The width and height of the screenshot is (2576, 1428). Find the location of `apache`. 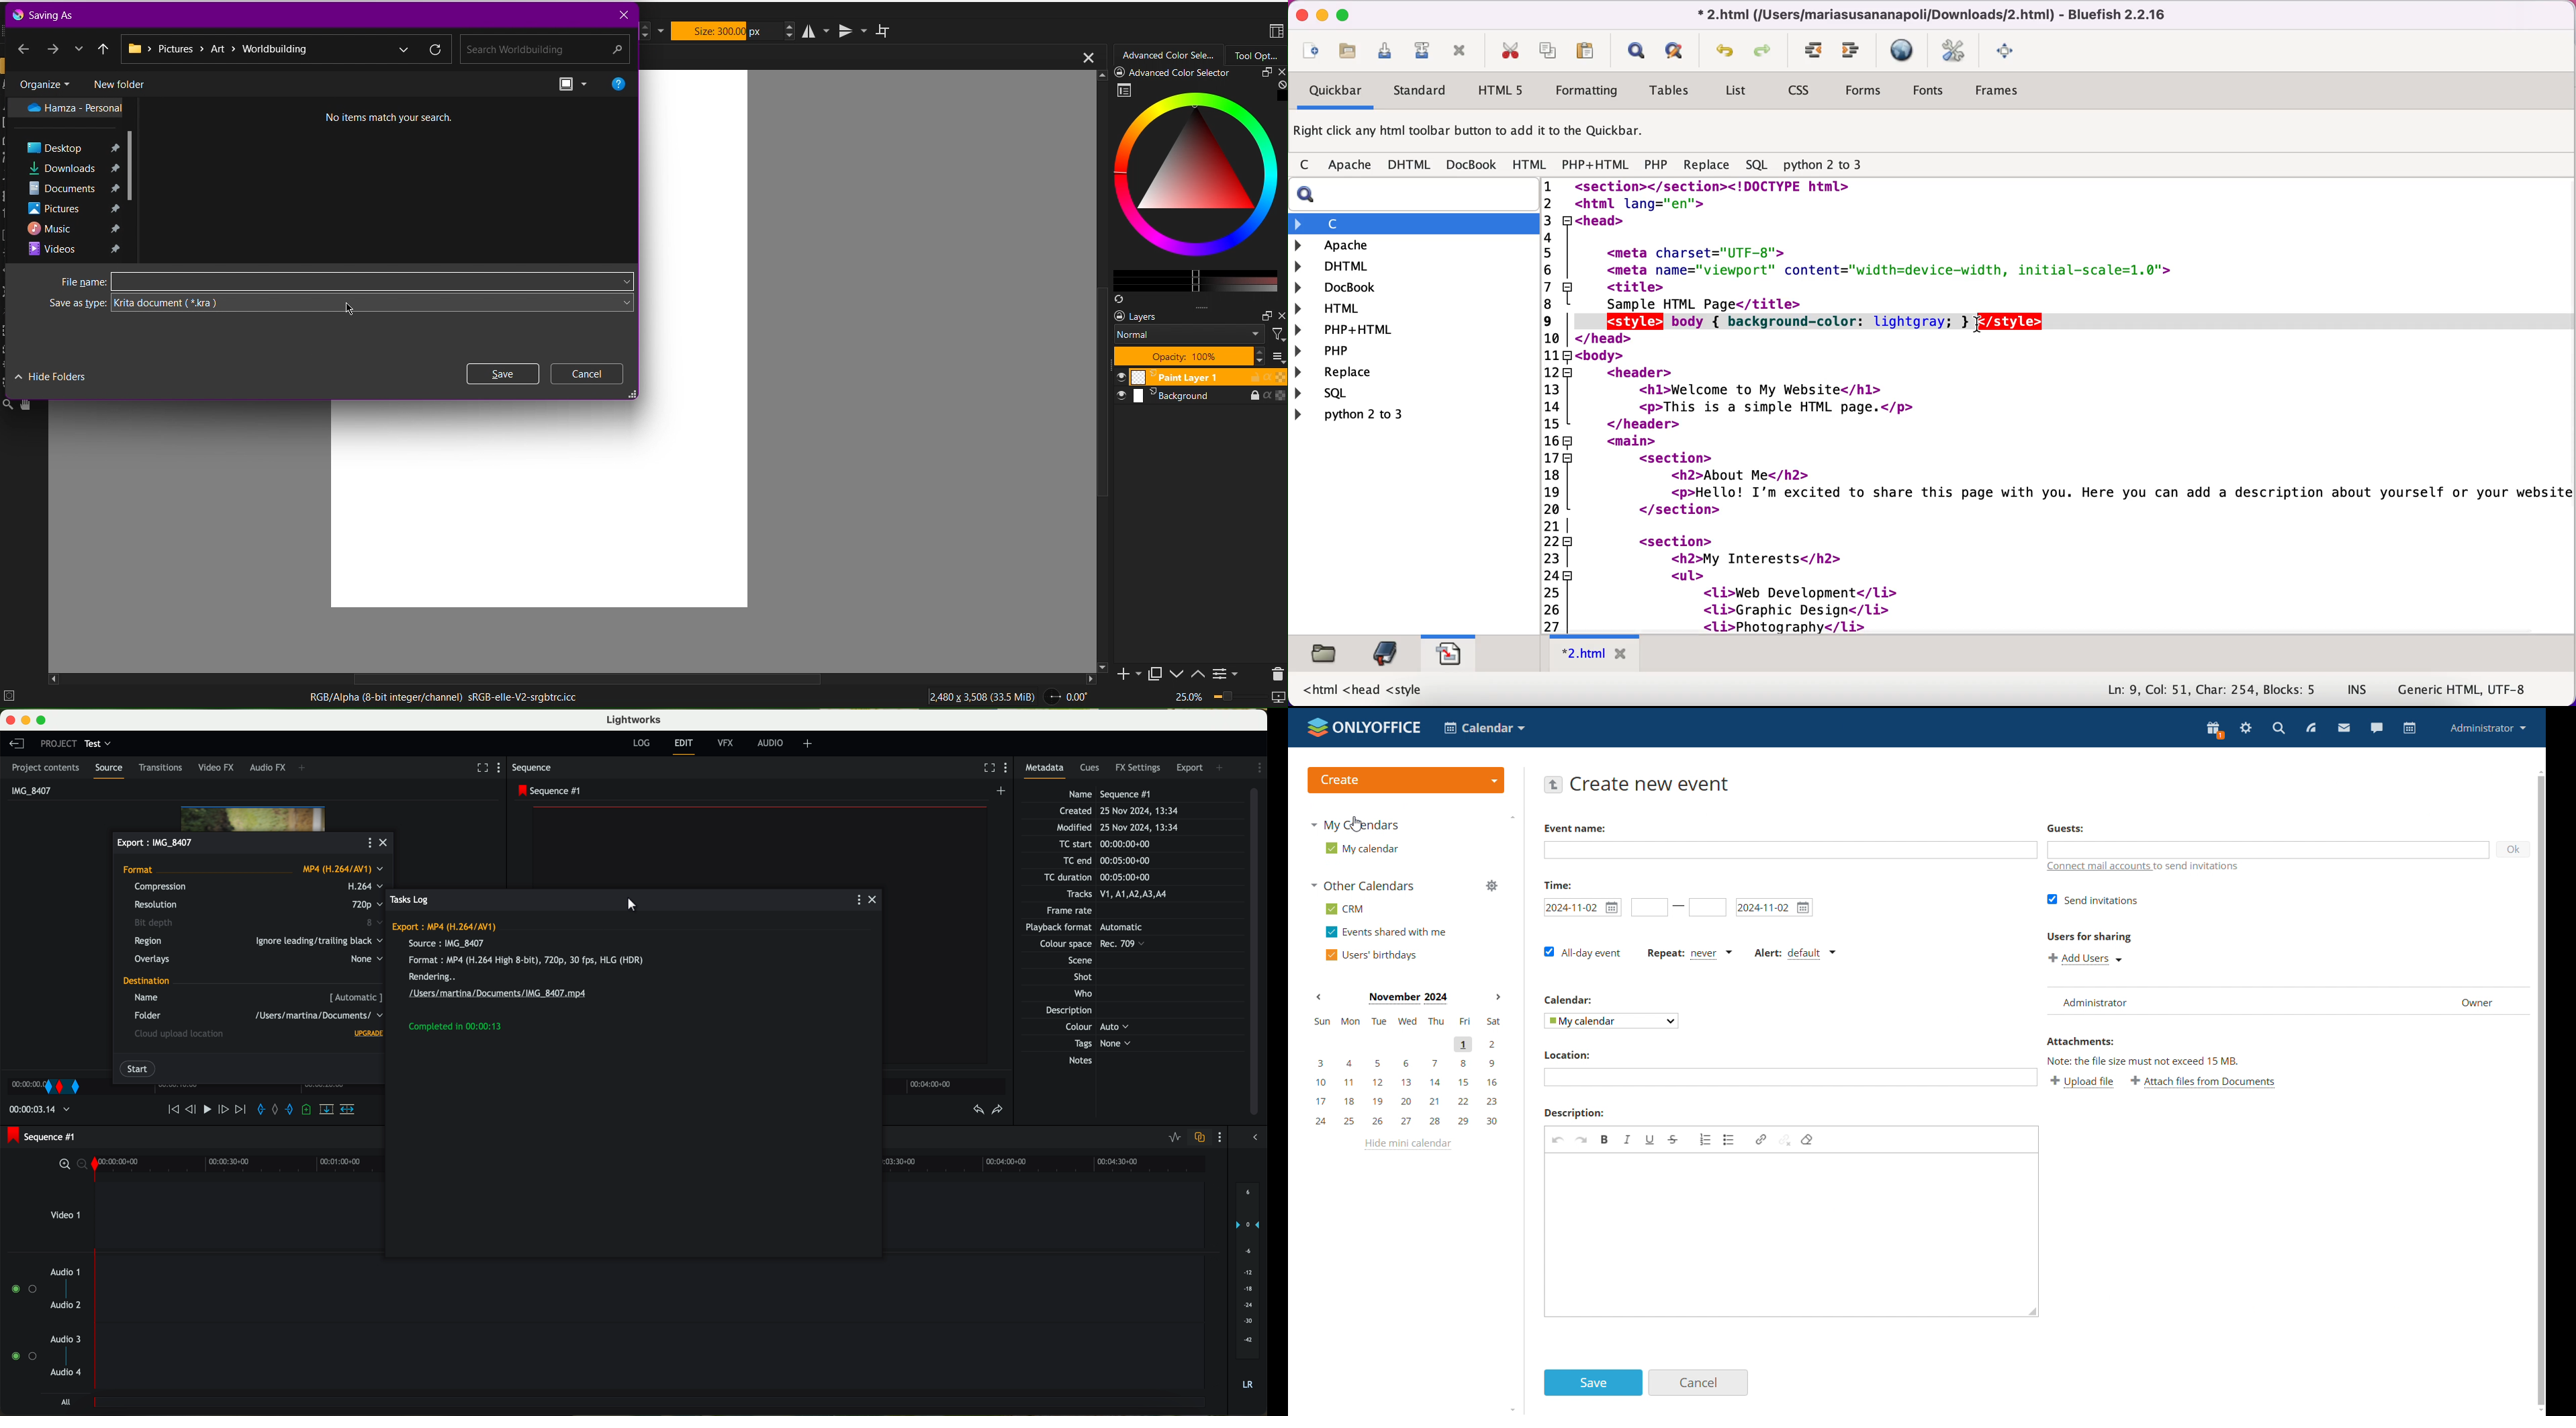

apache is located at coordinates (1388, 246).